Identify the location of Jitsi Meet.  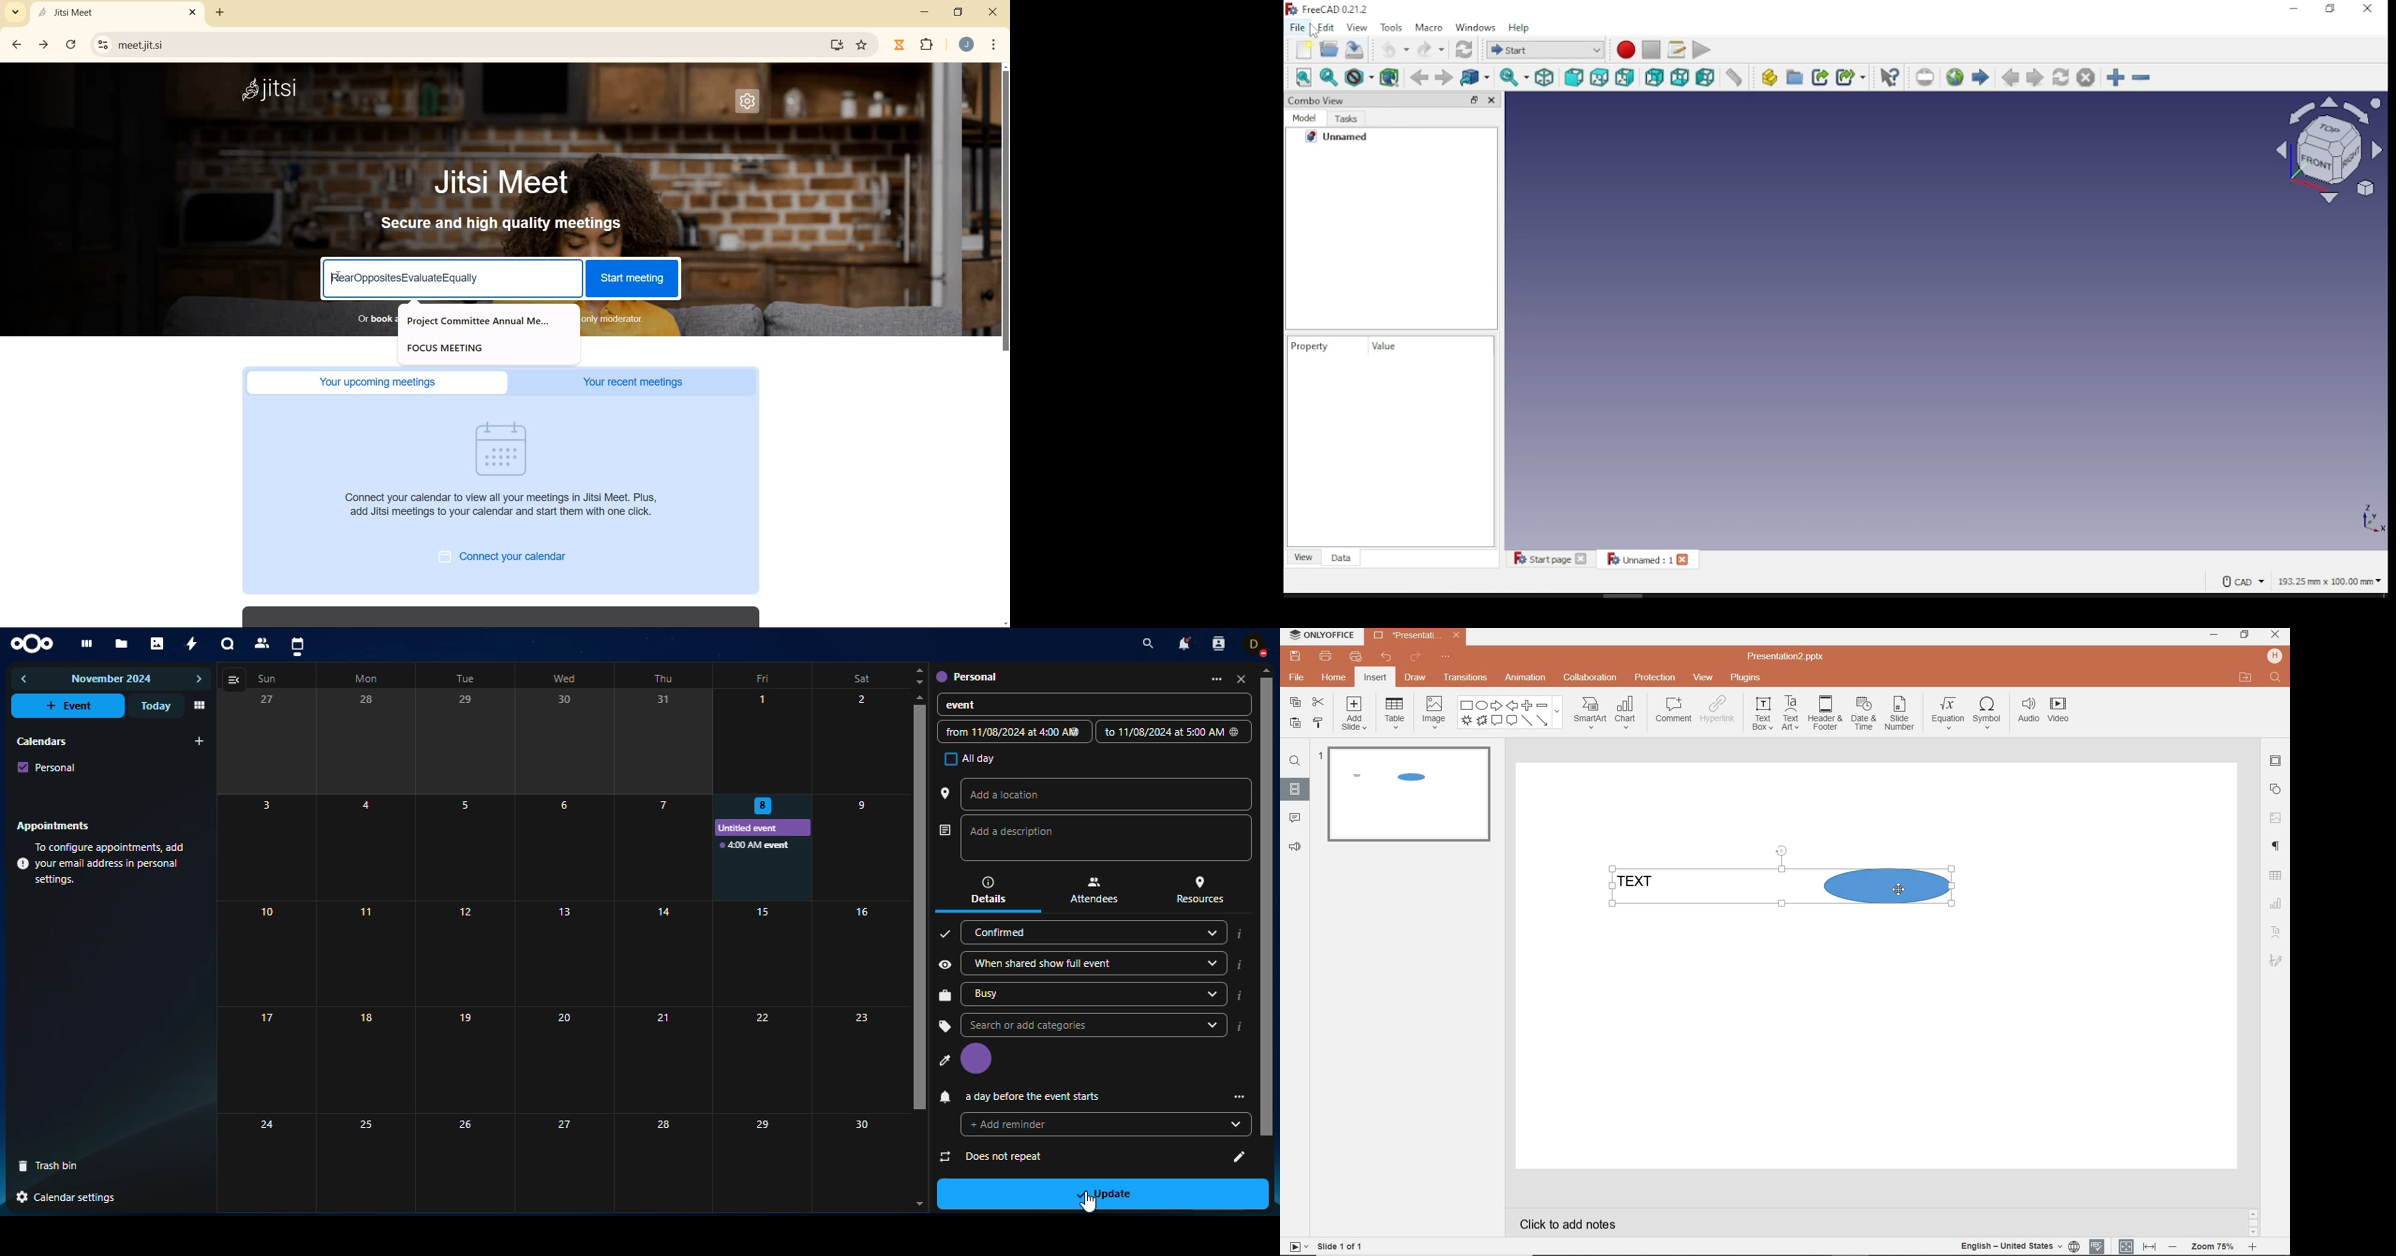
(503, 183).